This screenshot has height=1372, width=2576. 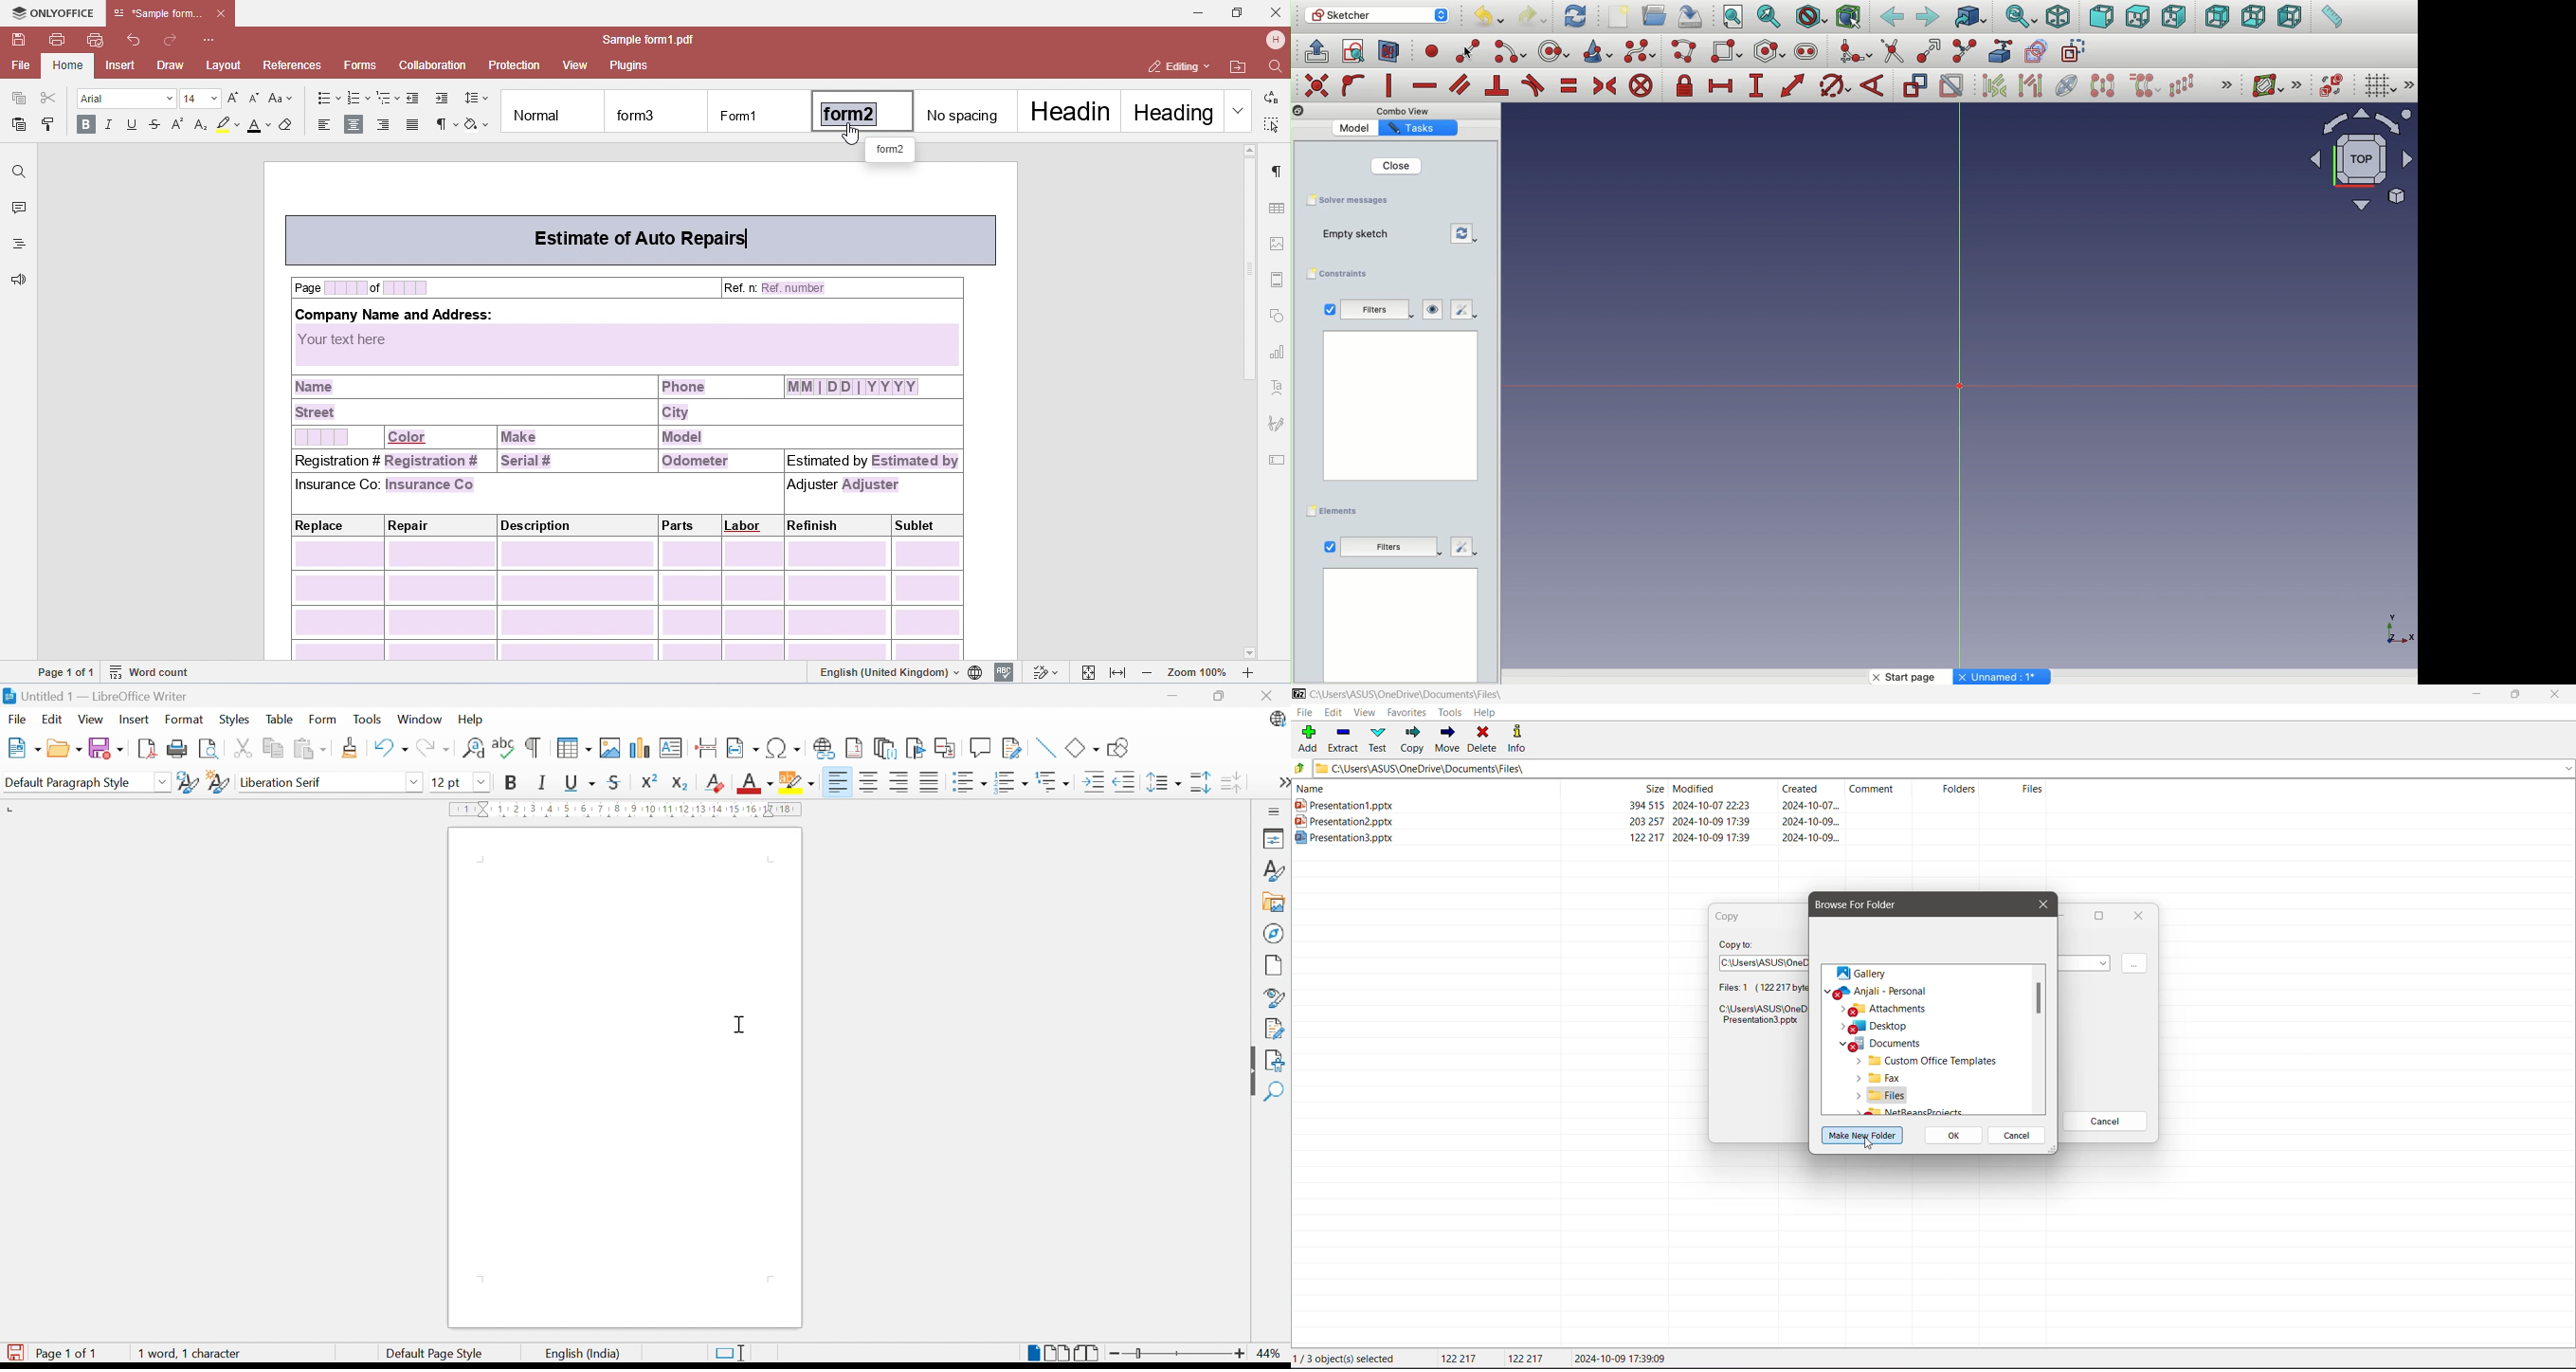 I want to click on Insert table, so click(x=573, y=748).